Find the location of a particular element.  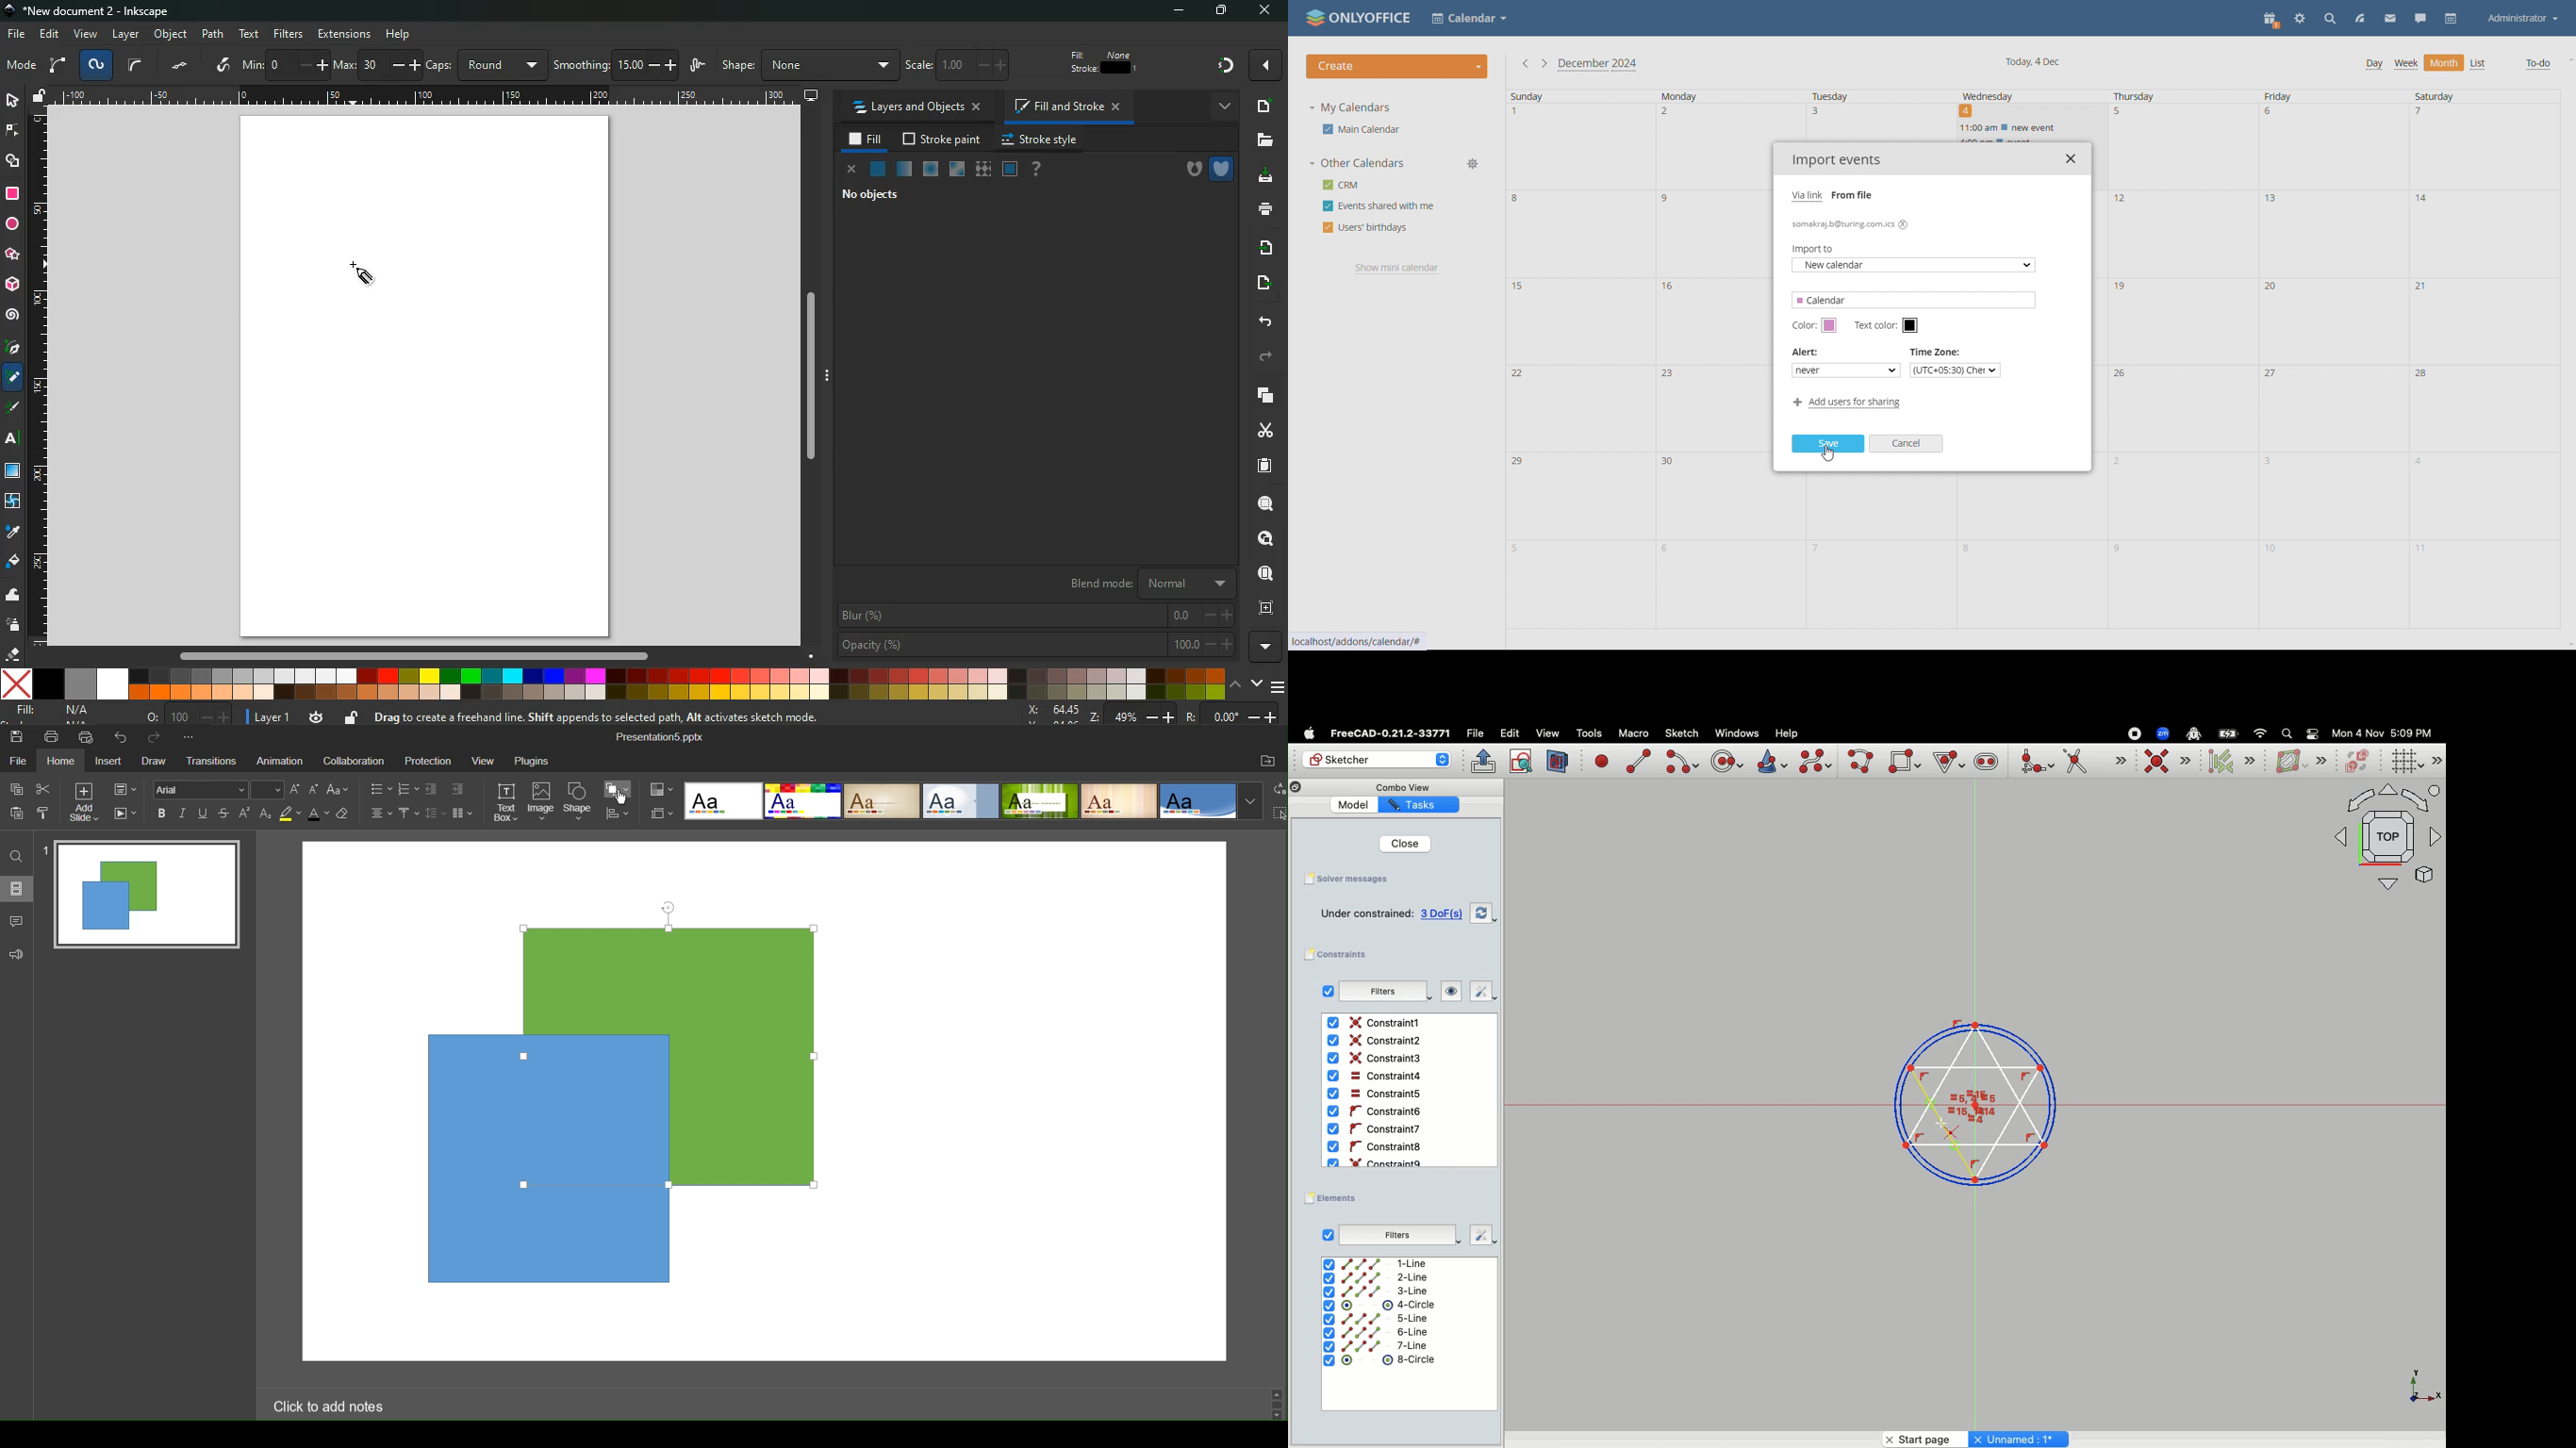

Select associated constraints is located at coordinates (2229, 761).